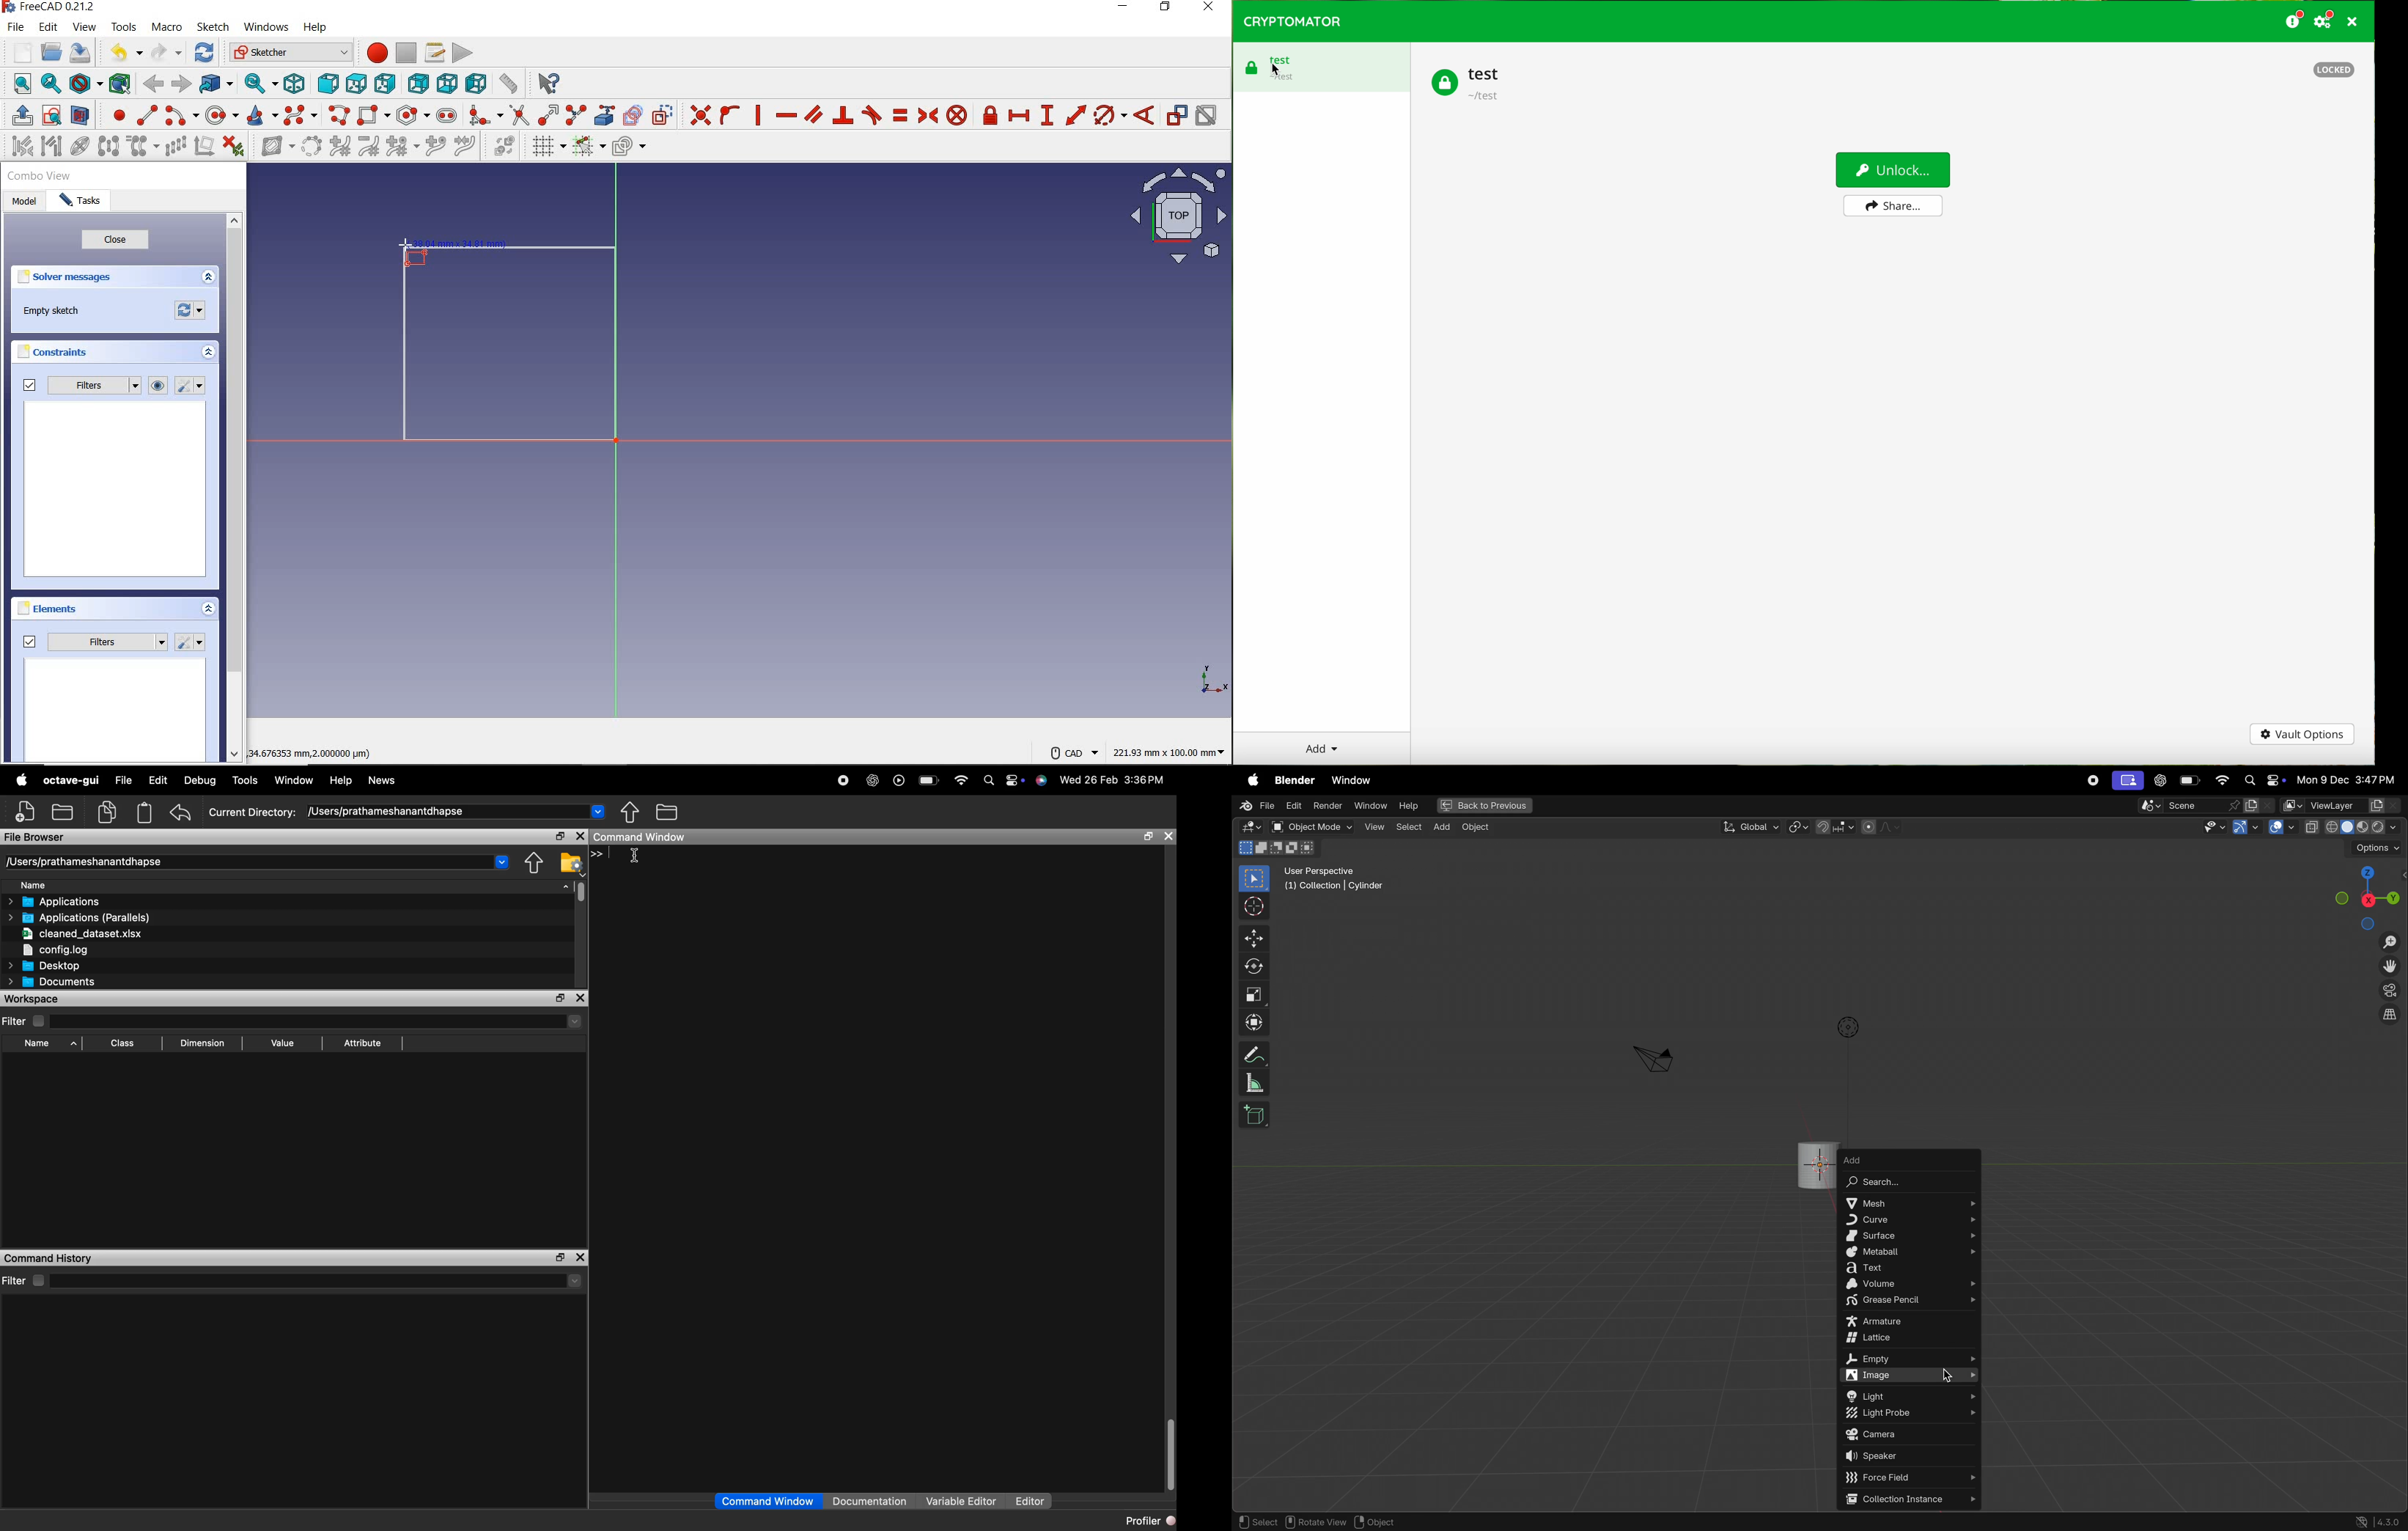 Image resolution: width=2408 pixels, height=1540 pixels. What do you see at coordinates (274, 1258) in the screenshot?
I see `Command History` at bounding box center [274, 1258].